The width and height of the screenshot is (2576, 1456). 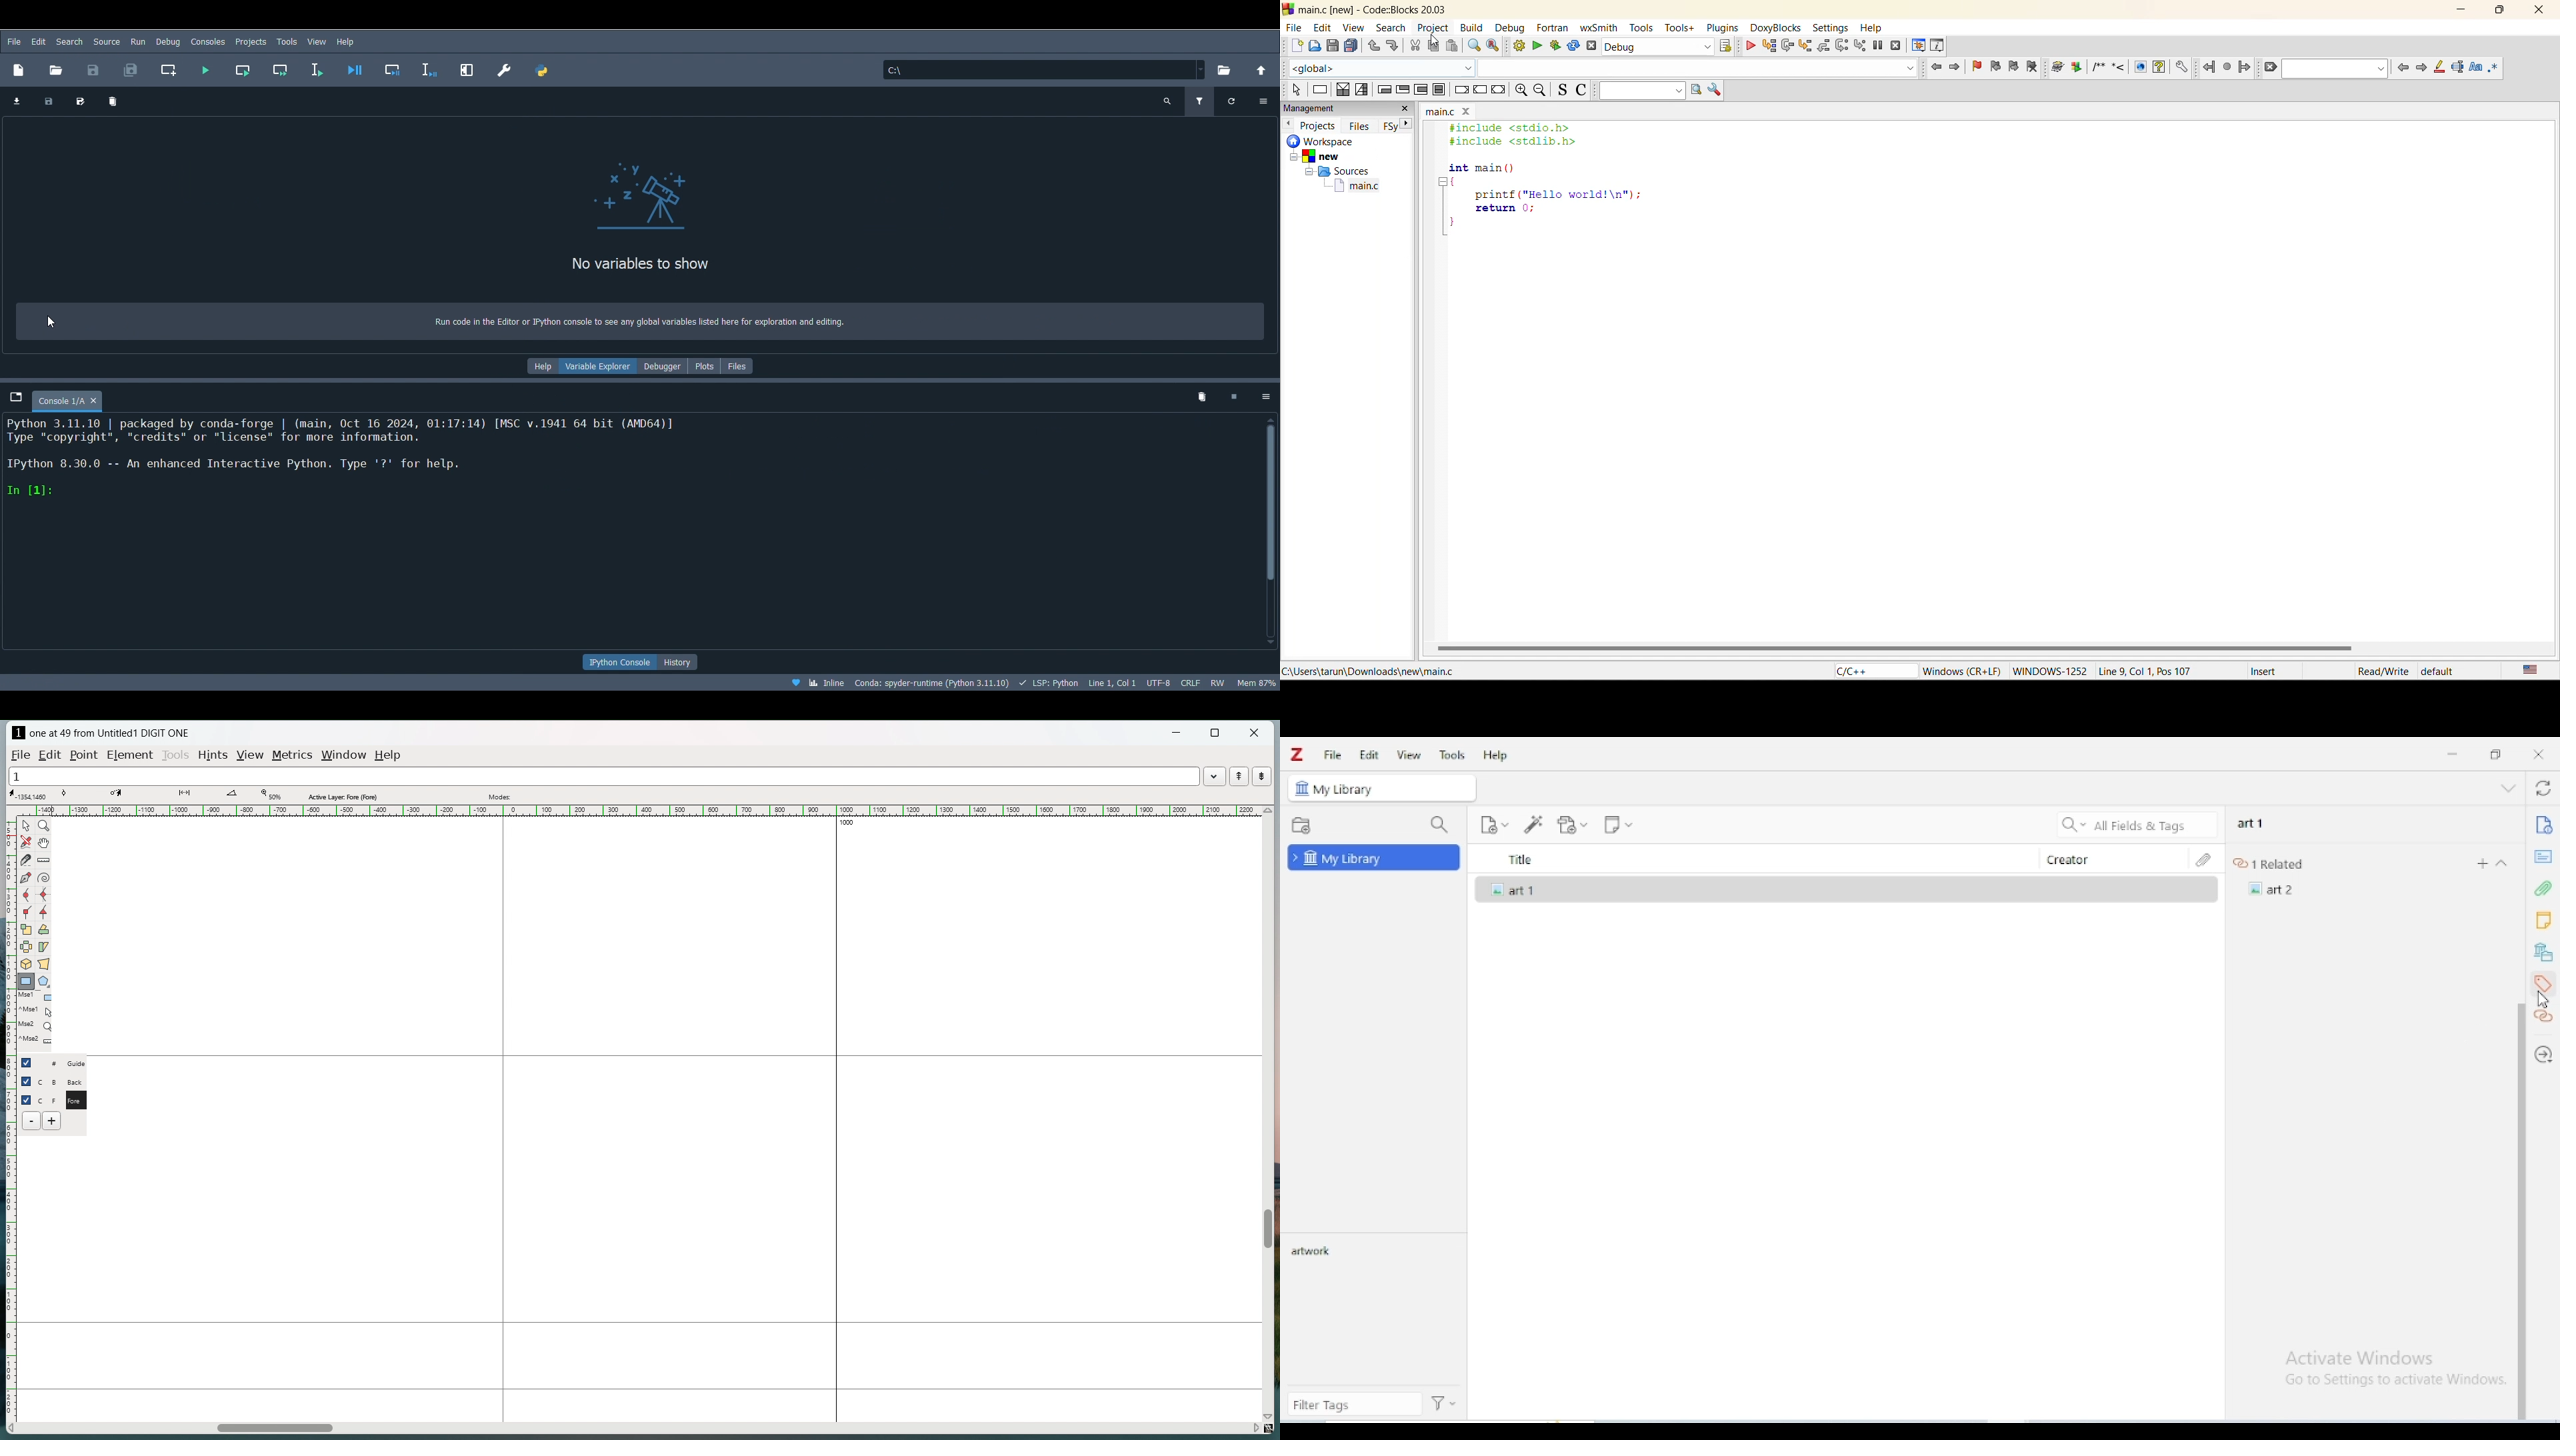 I want to click on step out, so click(x=1824, y=46).